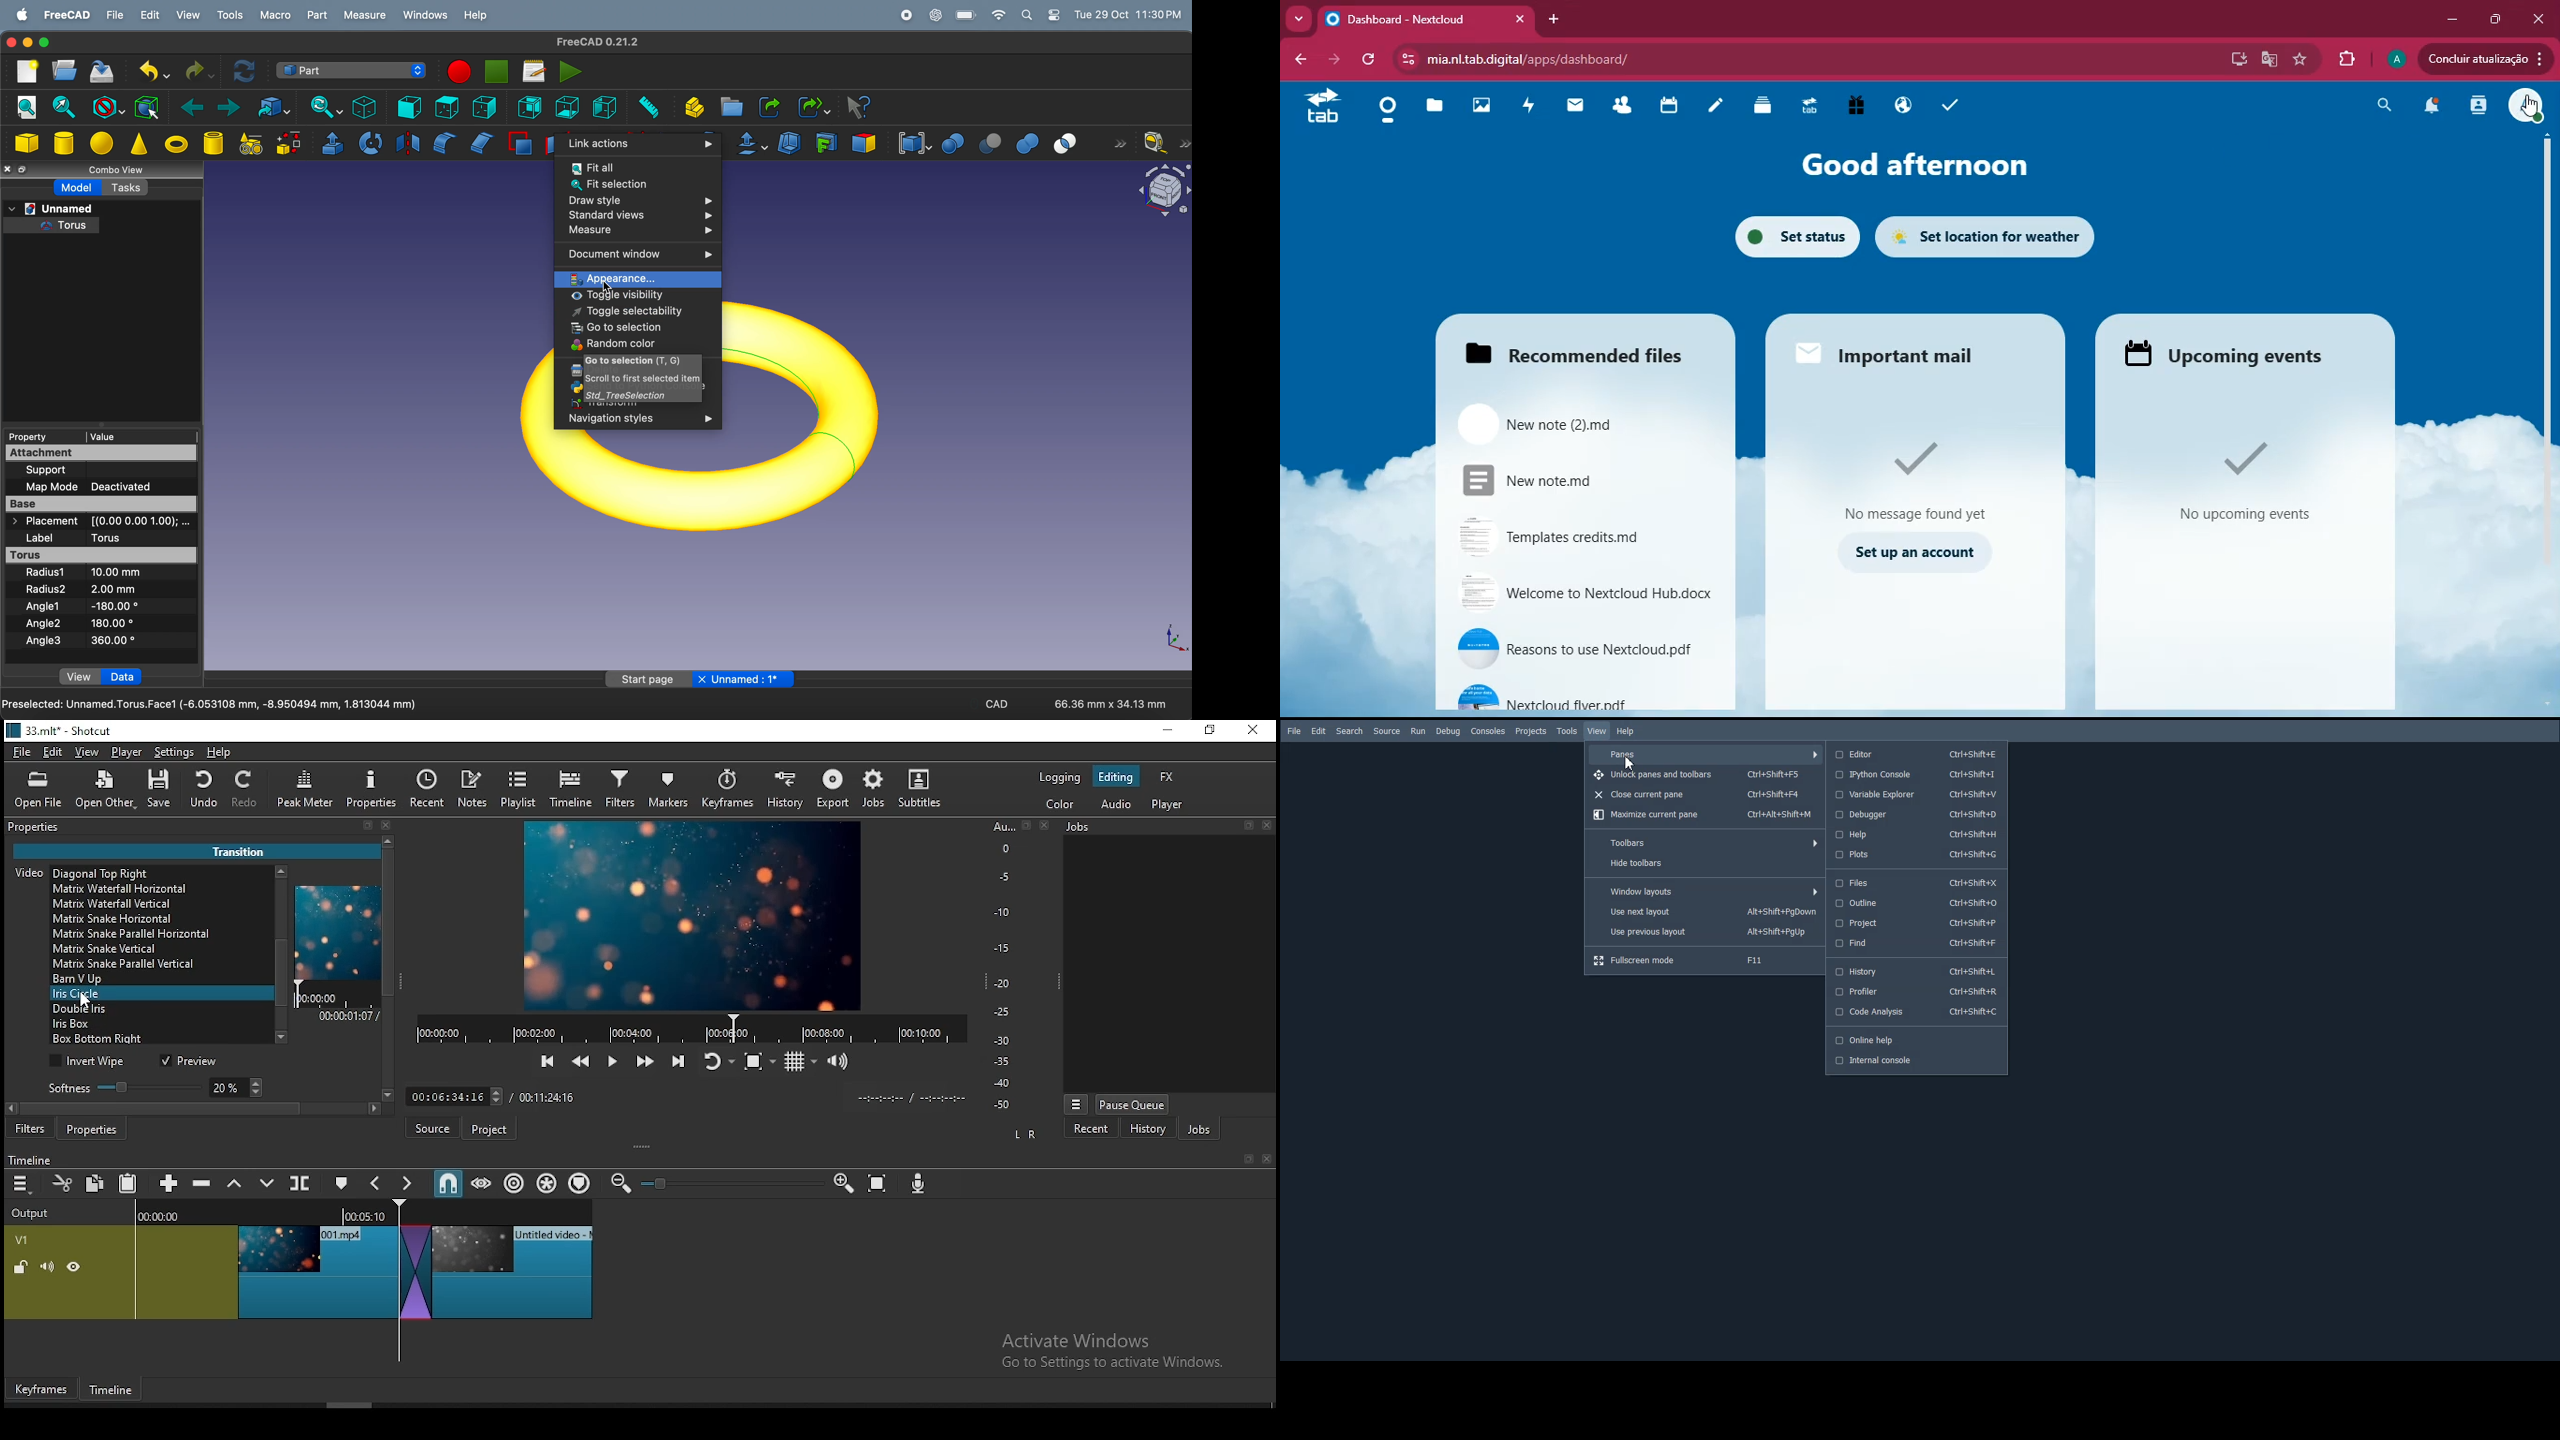 The width and height of the screenshot is (2576, 1456). Describe the element at coordinates (28, 143) in the screenshot. I see `cube` at that location.